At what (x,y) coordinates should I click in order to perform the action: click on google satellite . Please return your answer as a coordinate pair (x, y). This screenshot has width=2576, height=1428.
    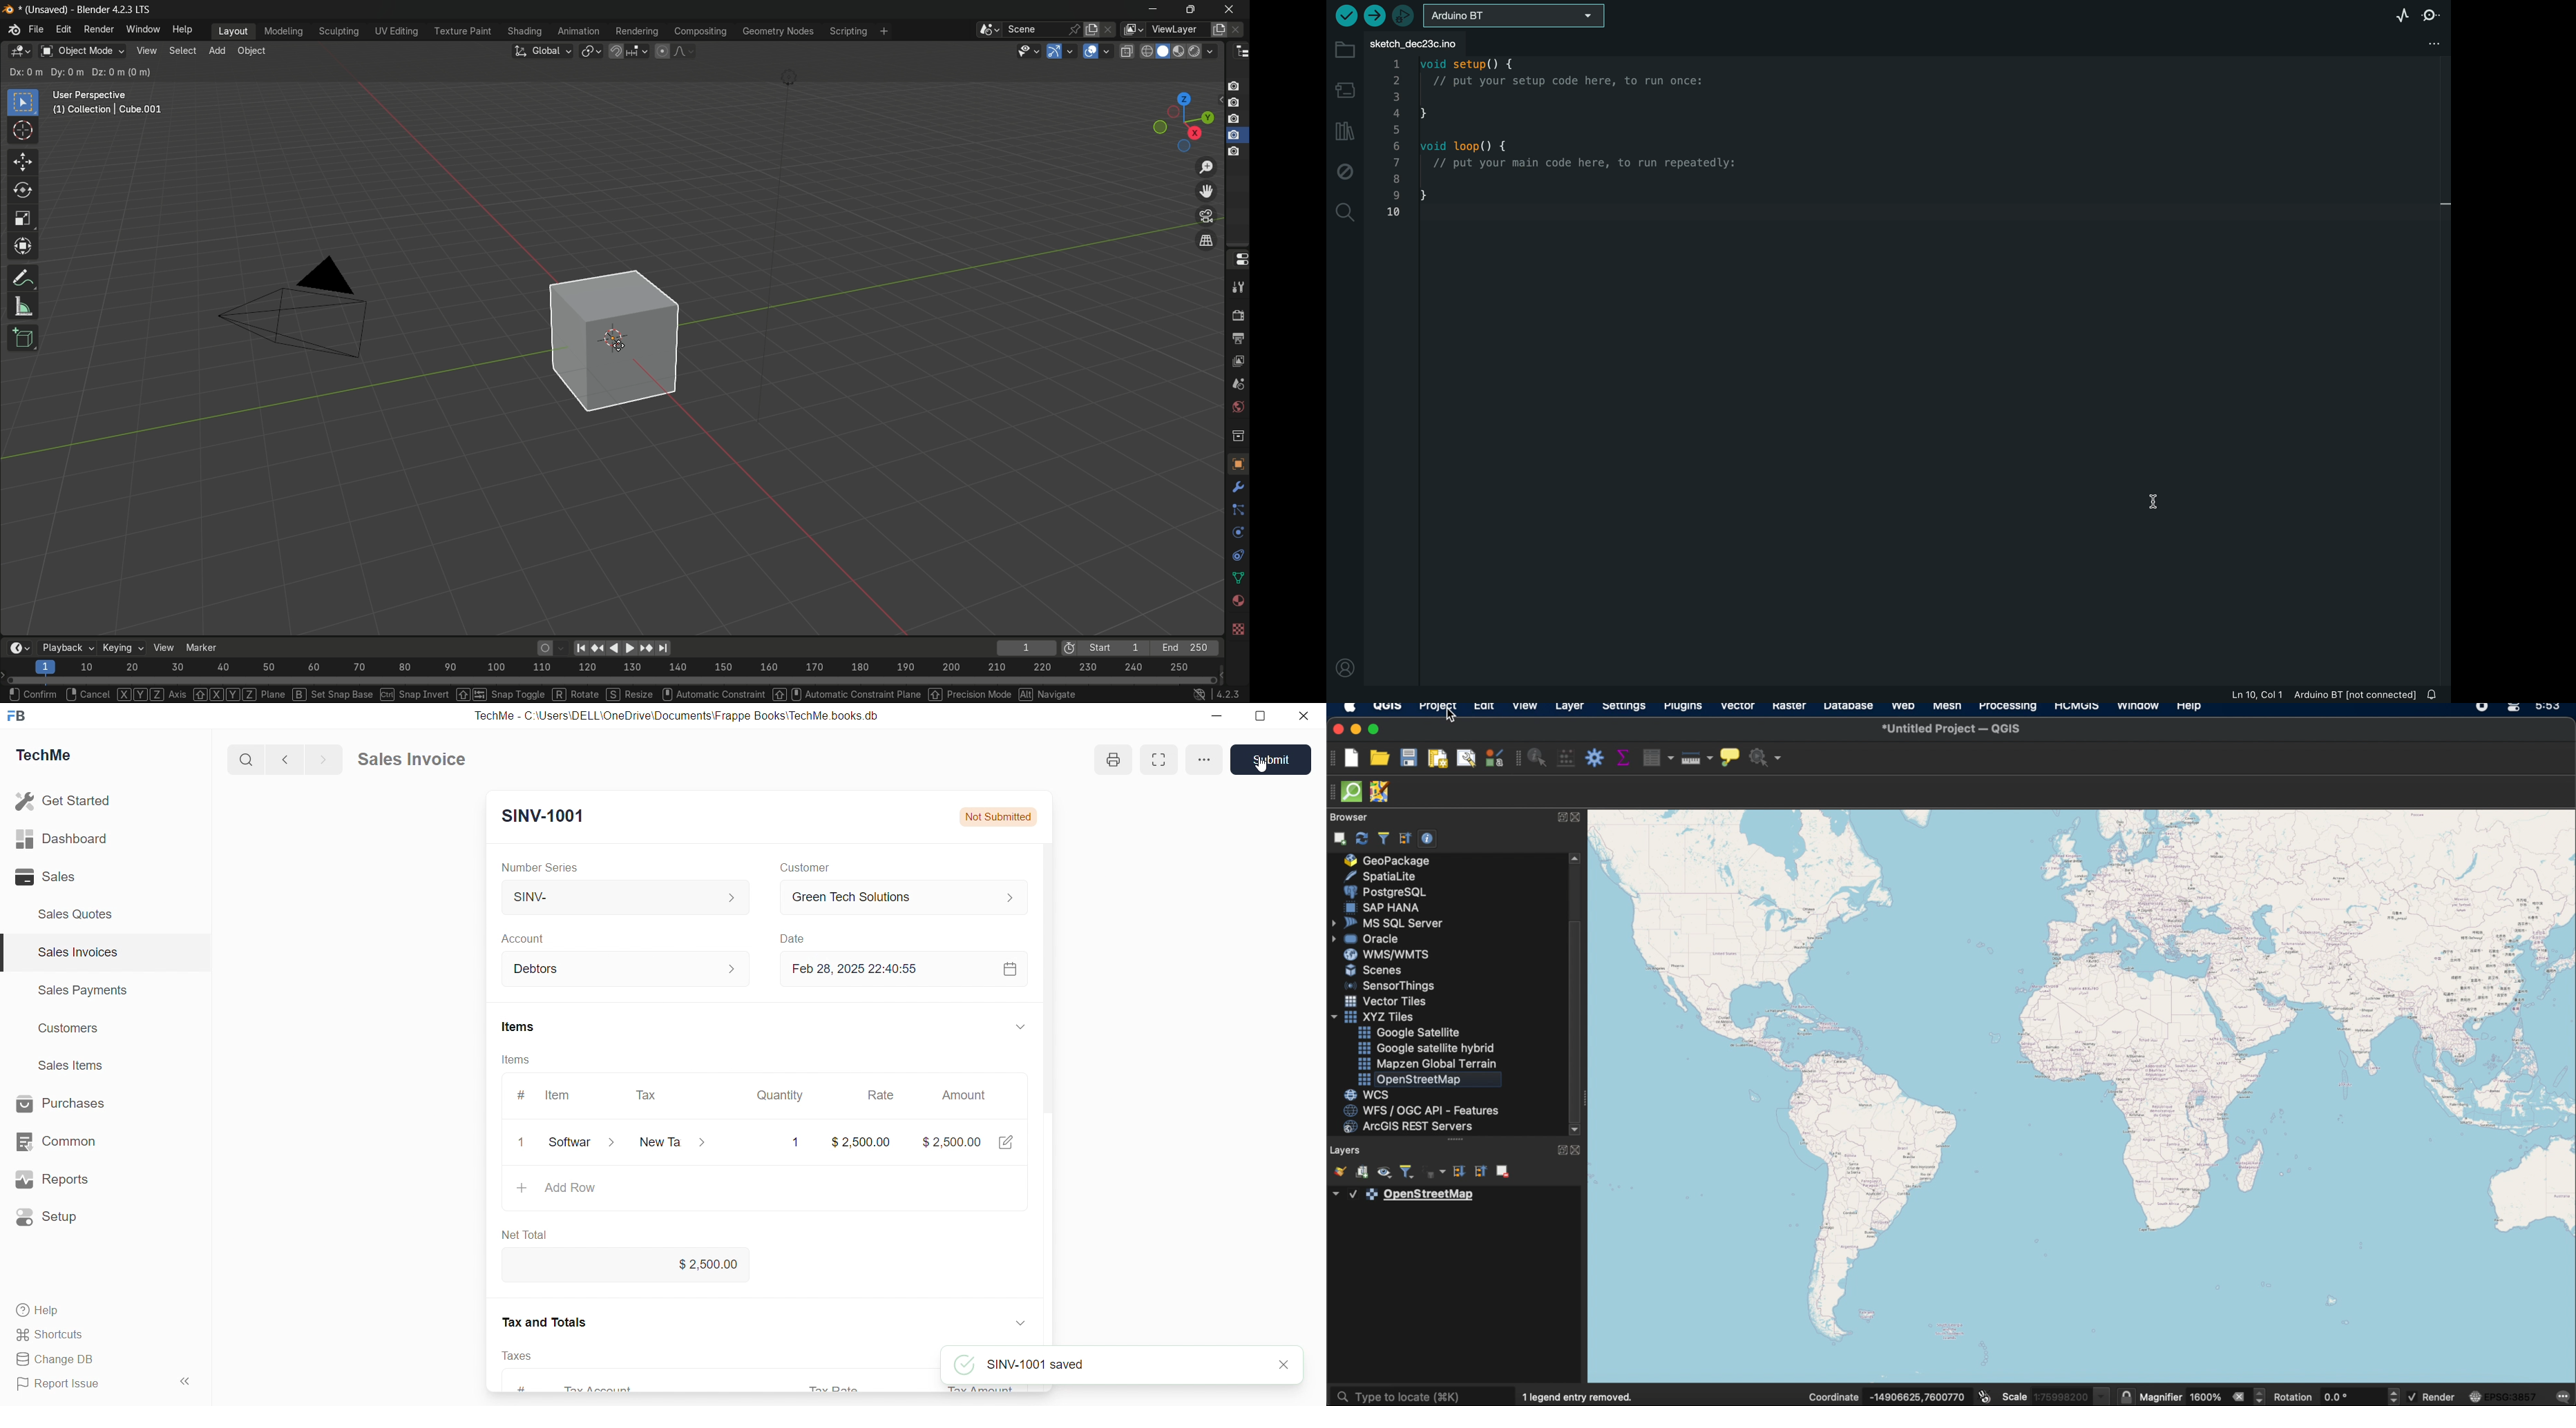
    Looking at the image, I should click on (1410, 1032).